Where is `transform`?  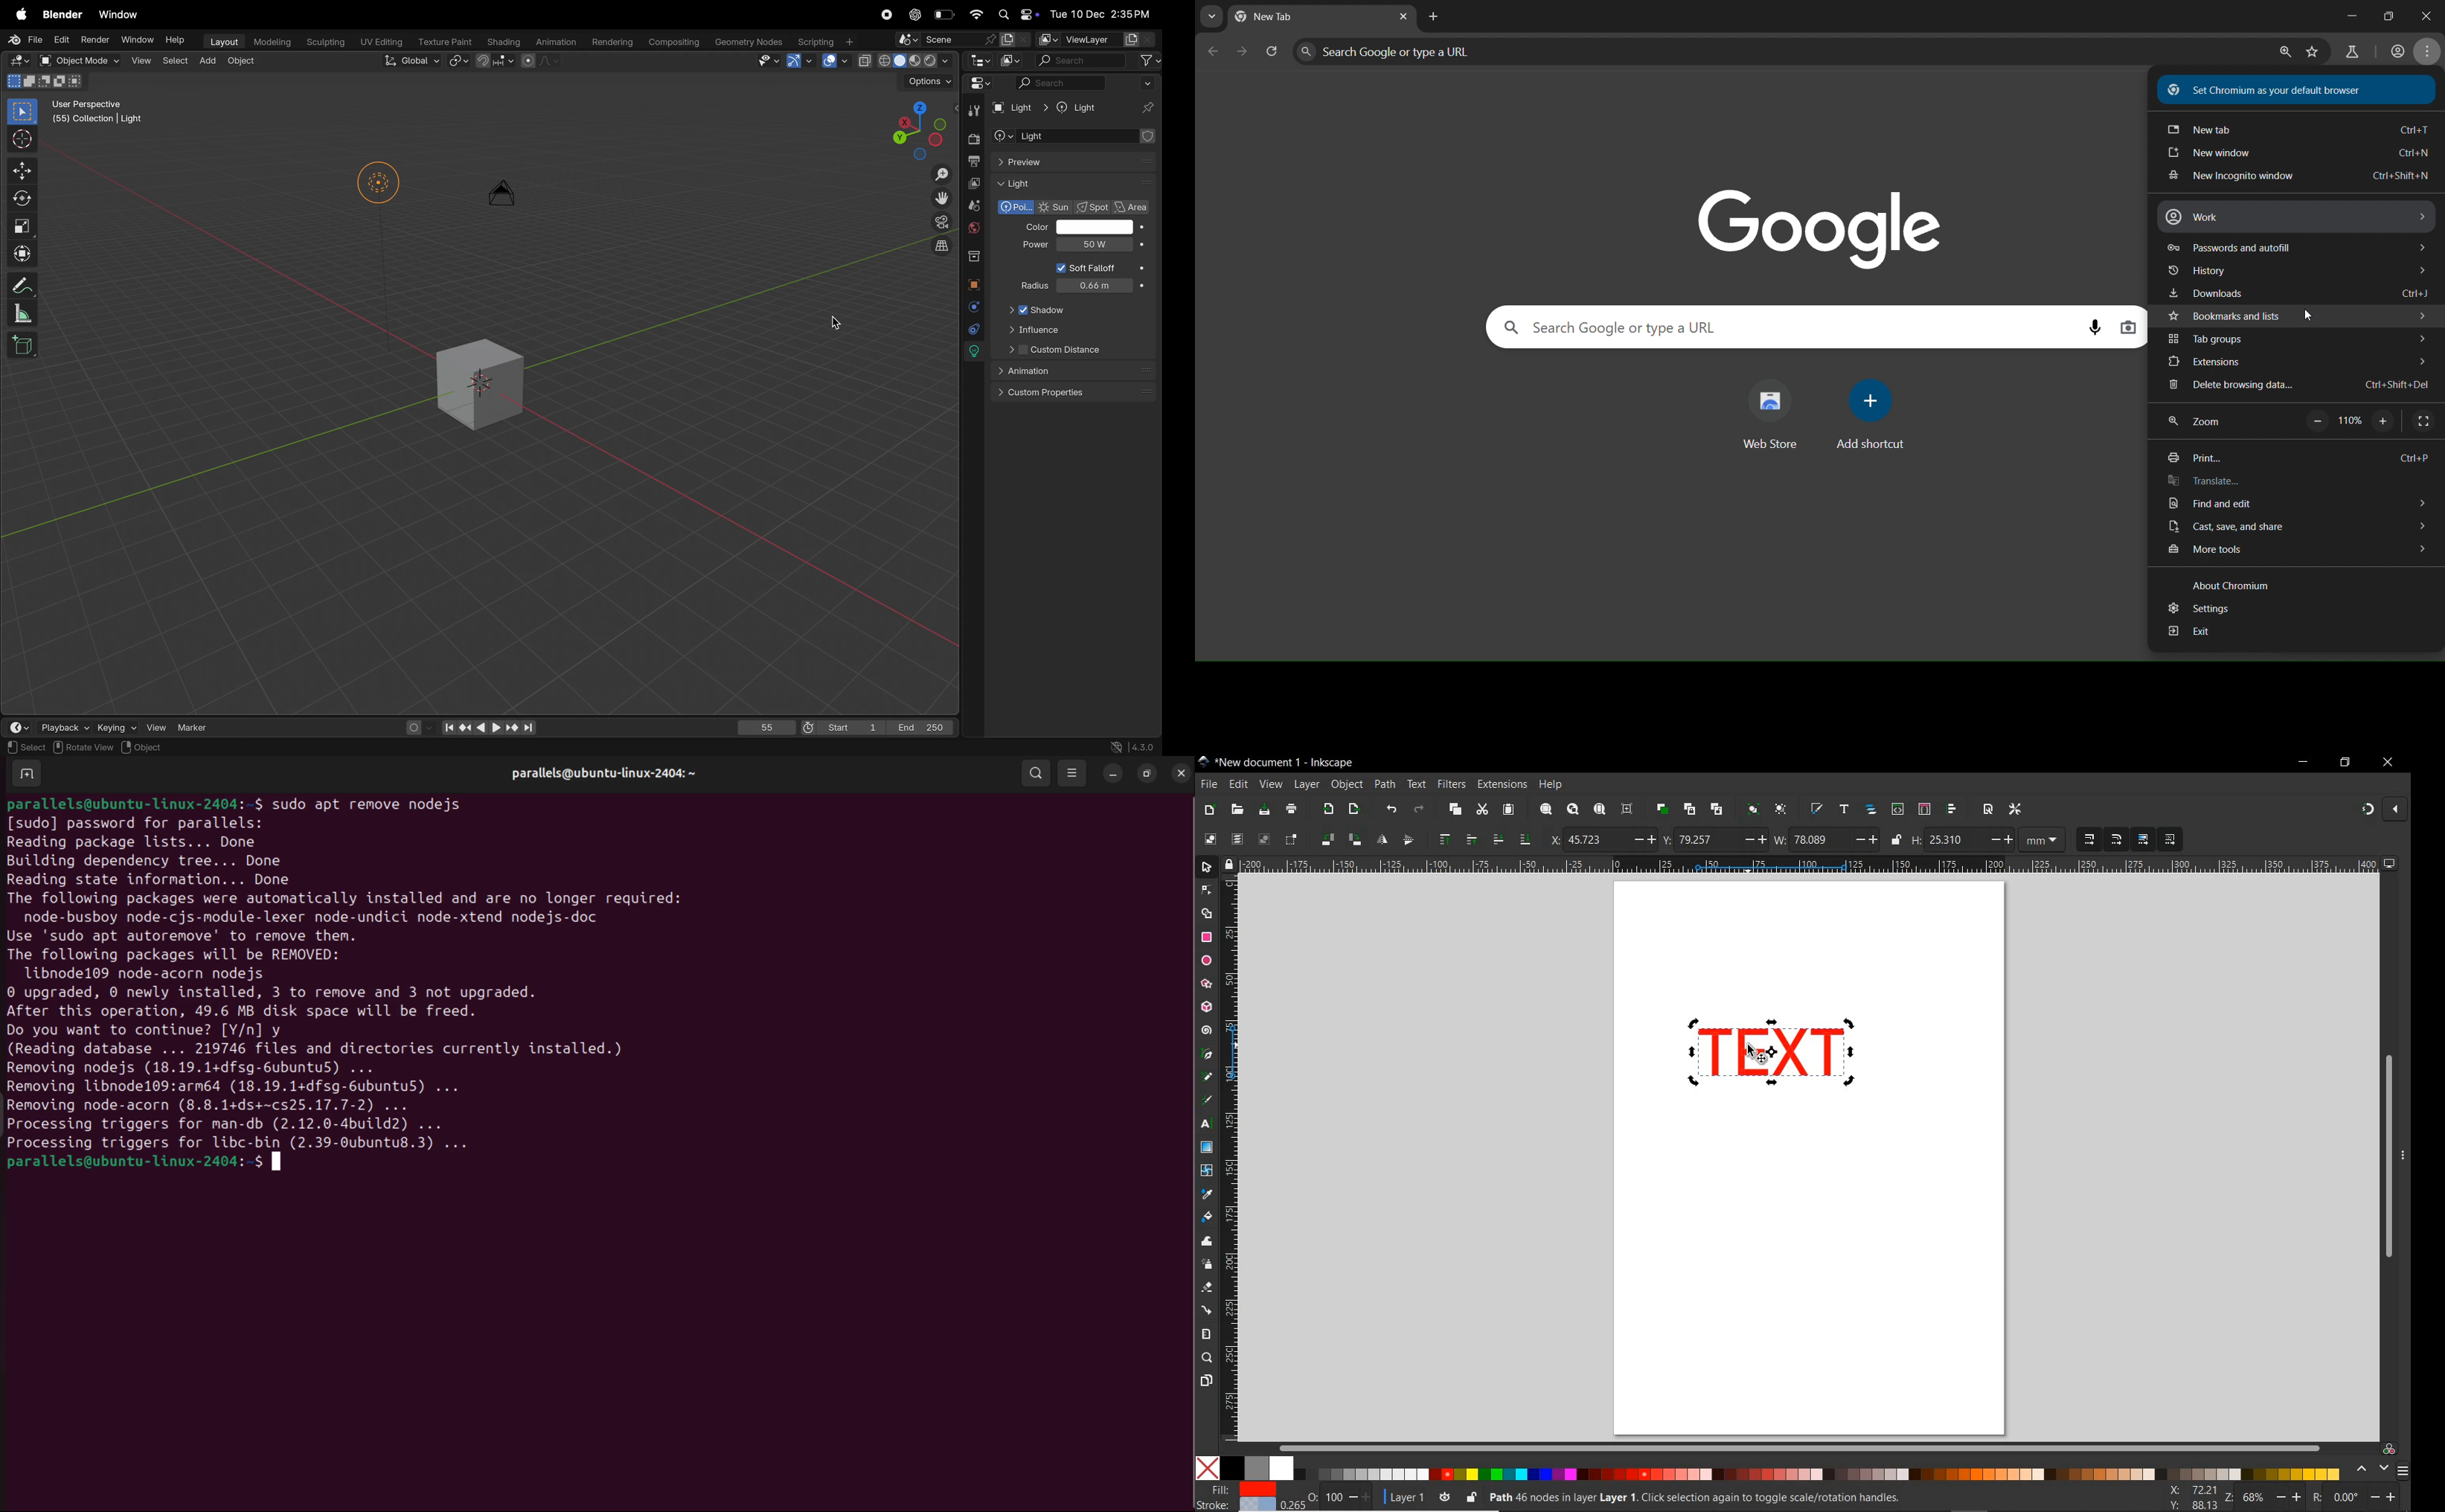 transform is located at coordinates (24, 256).